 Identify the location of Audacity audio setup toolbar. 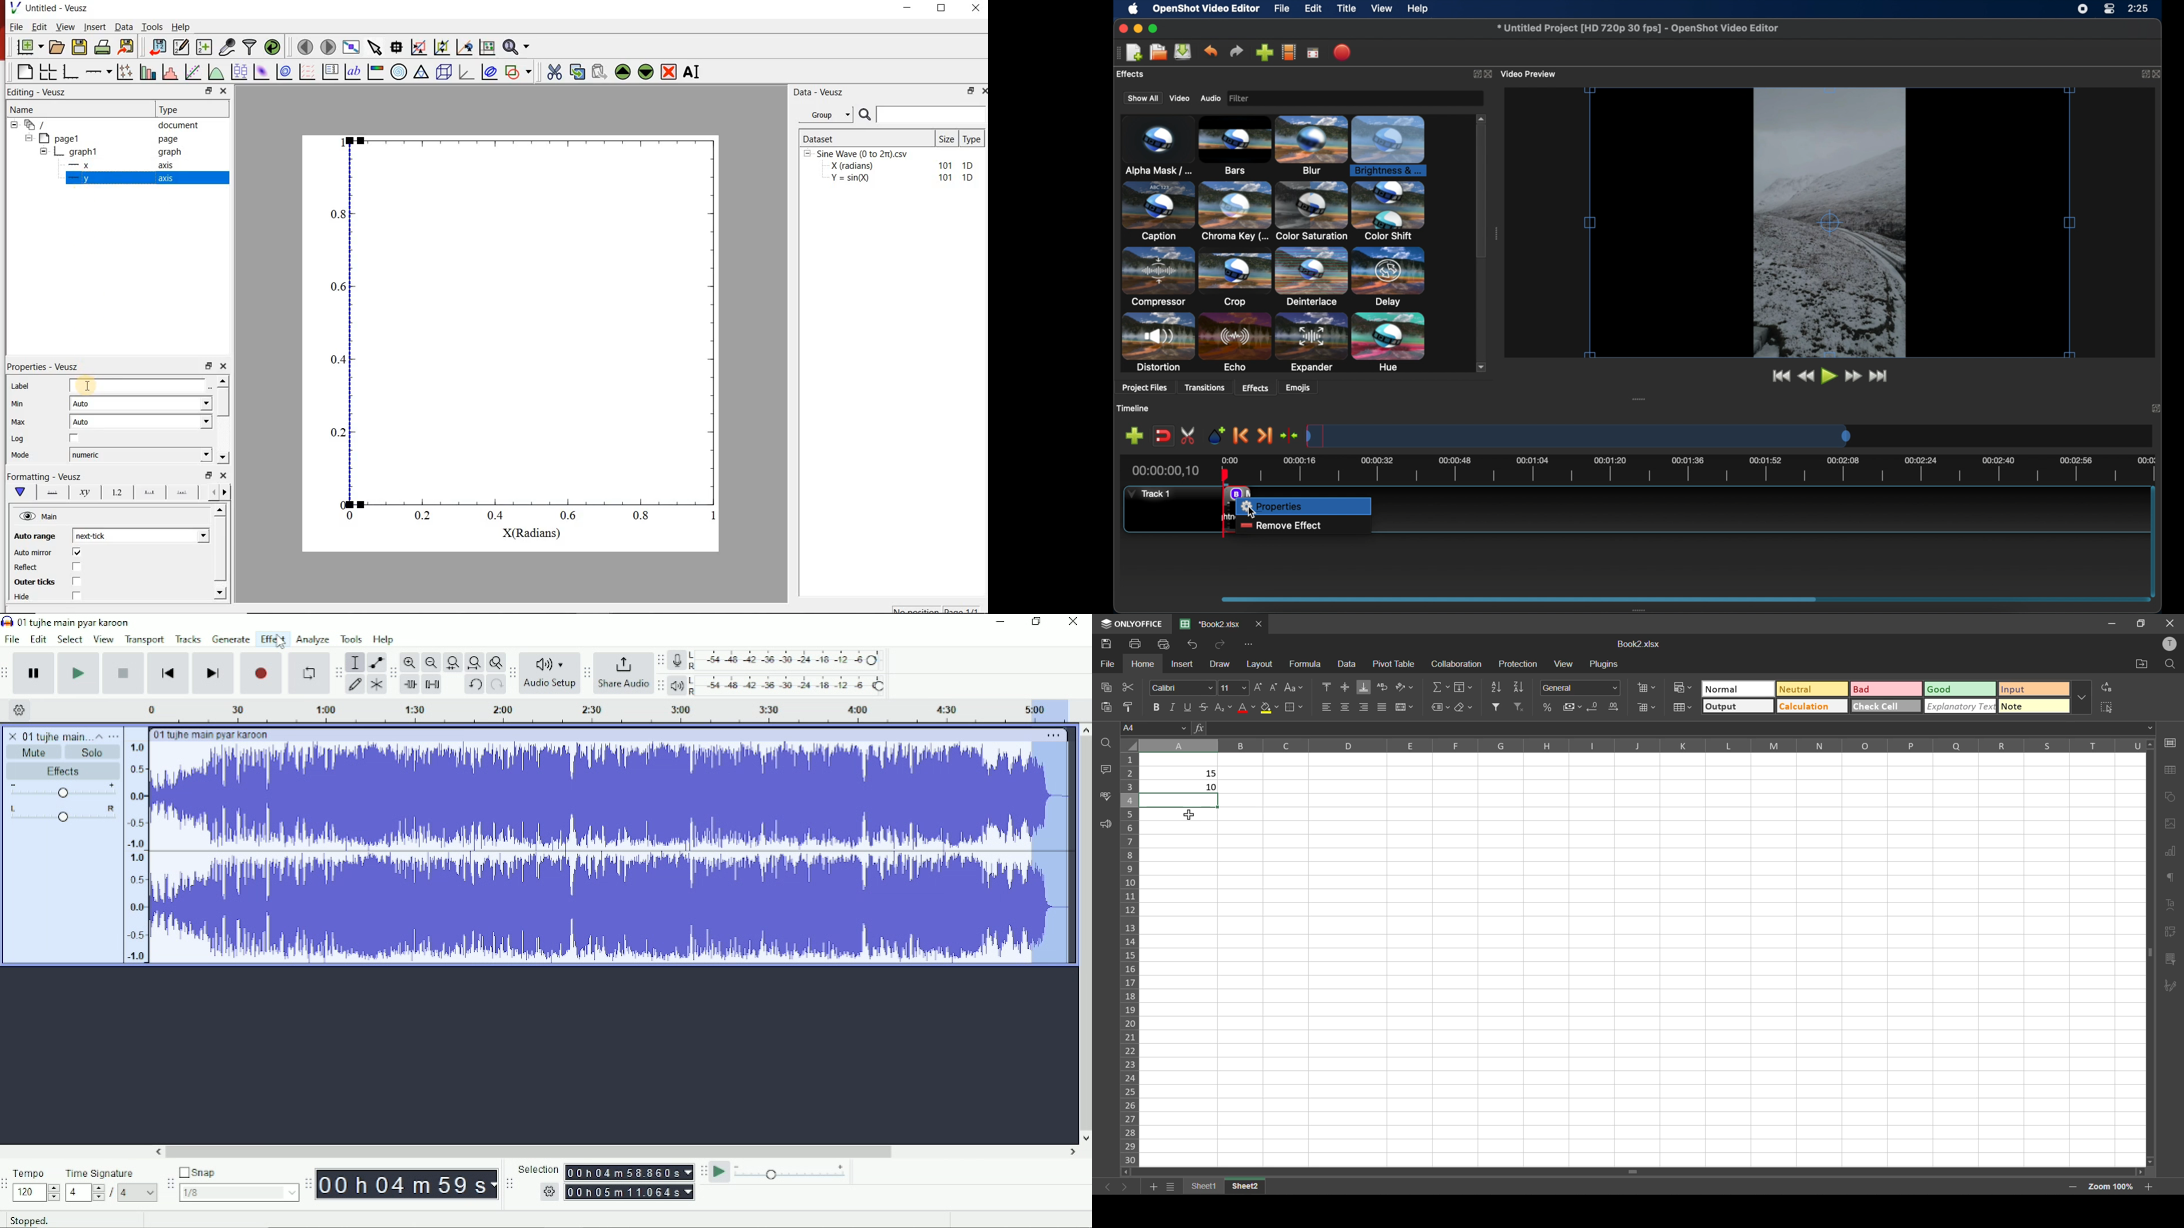
(512, 673).